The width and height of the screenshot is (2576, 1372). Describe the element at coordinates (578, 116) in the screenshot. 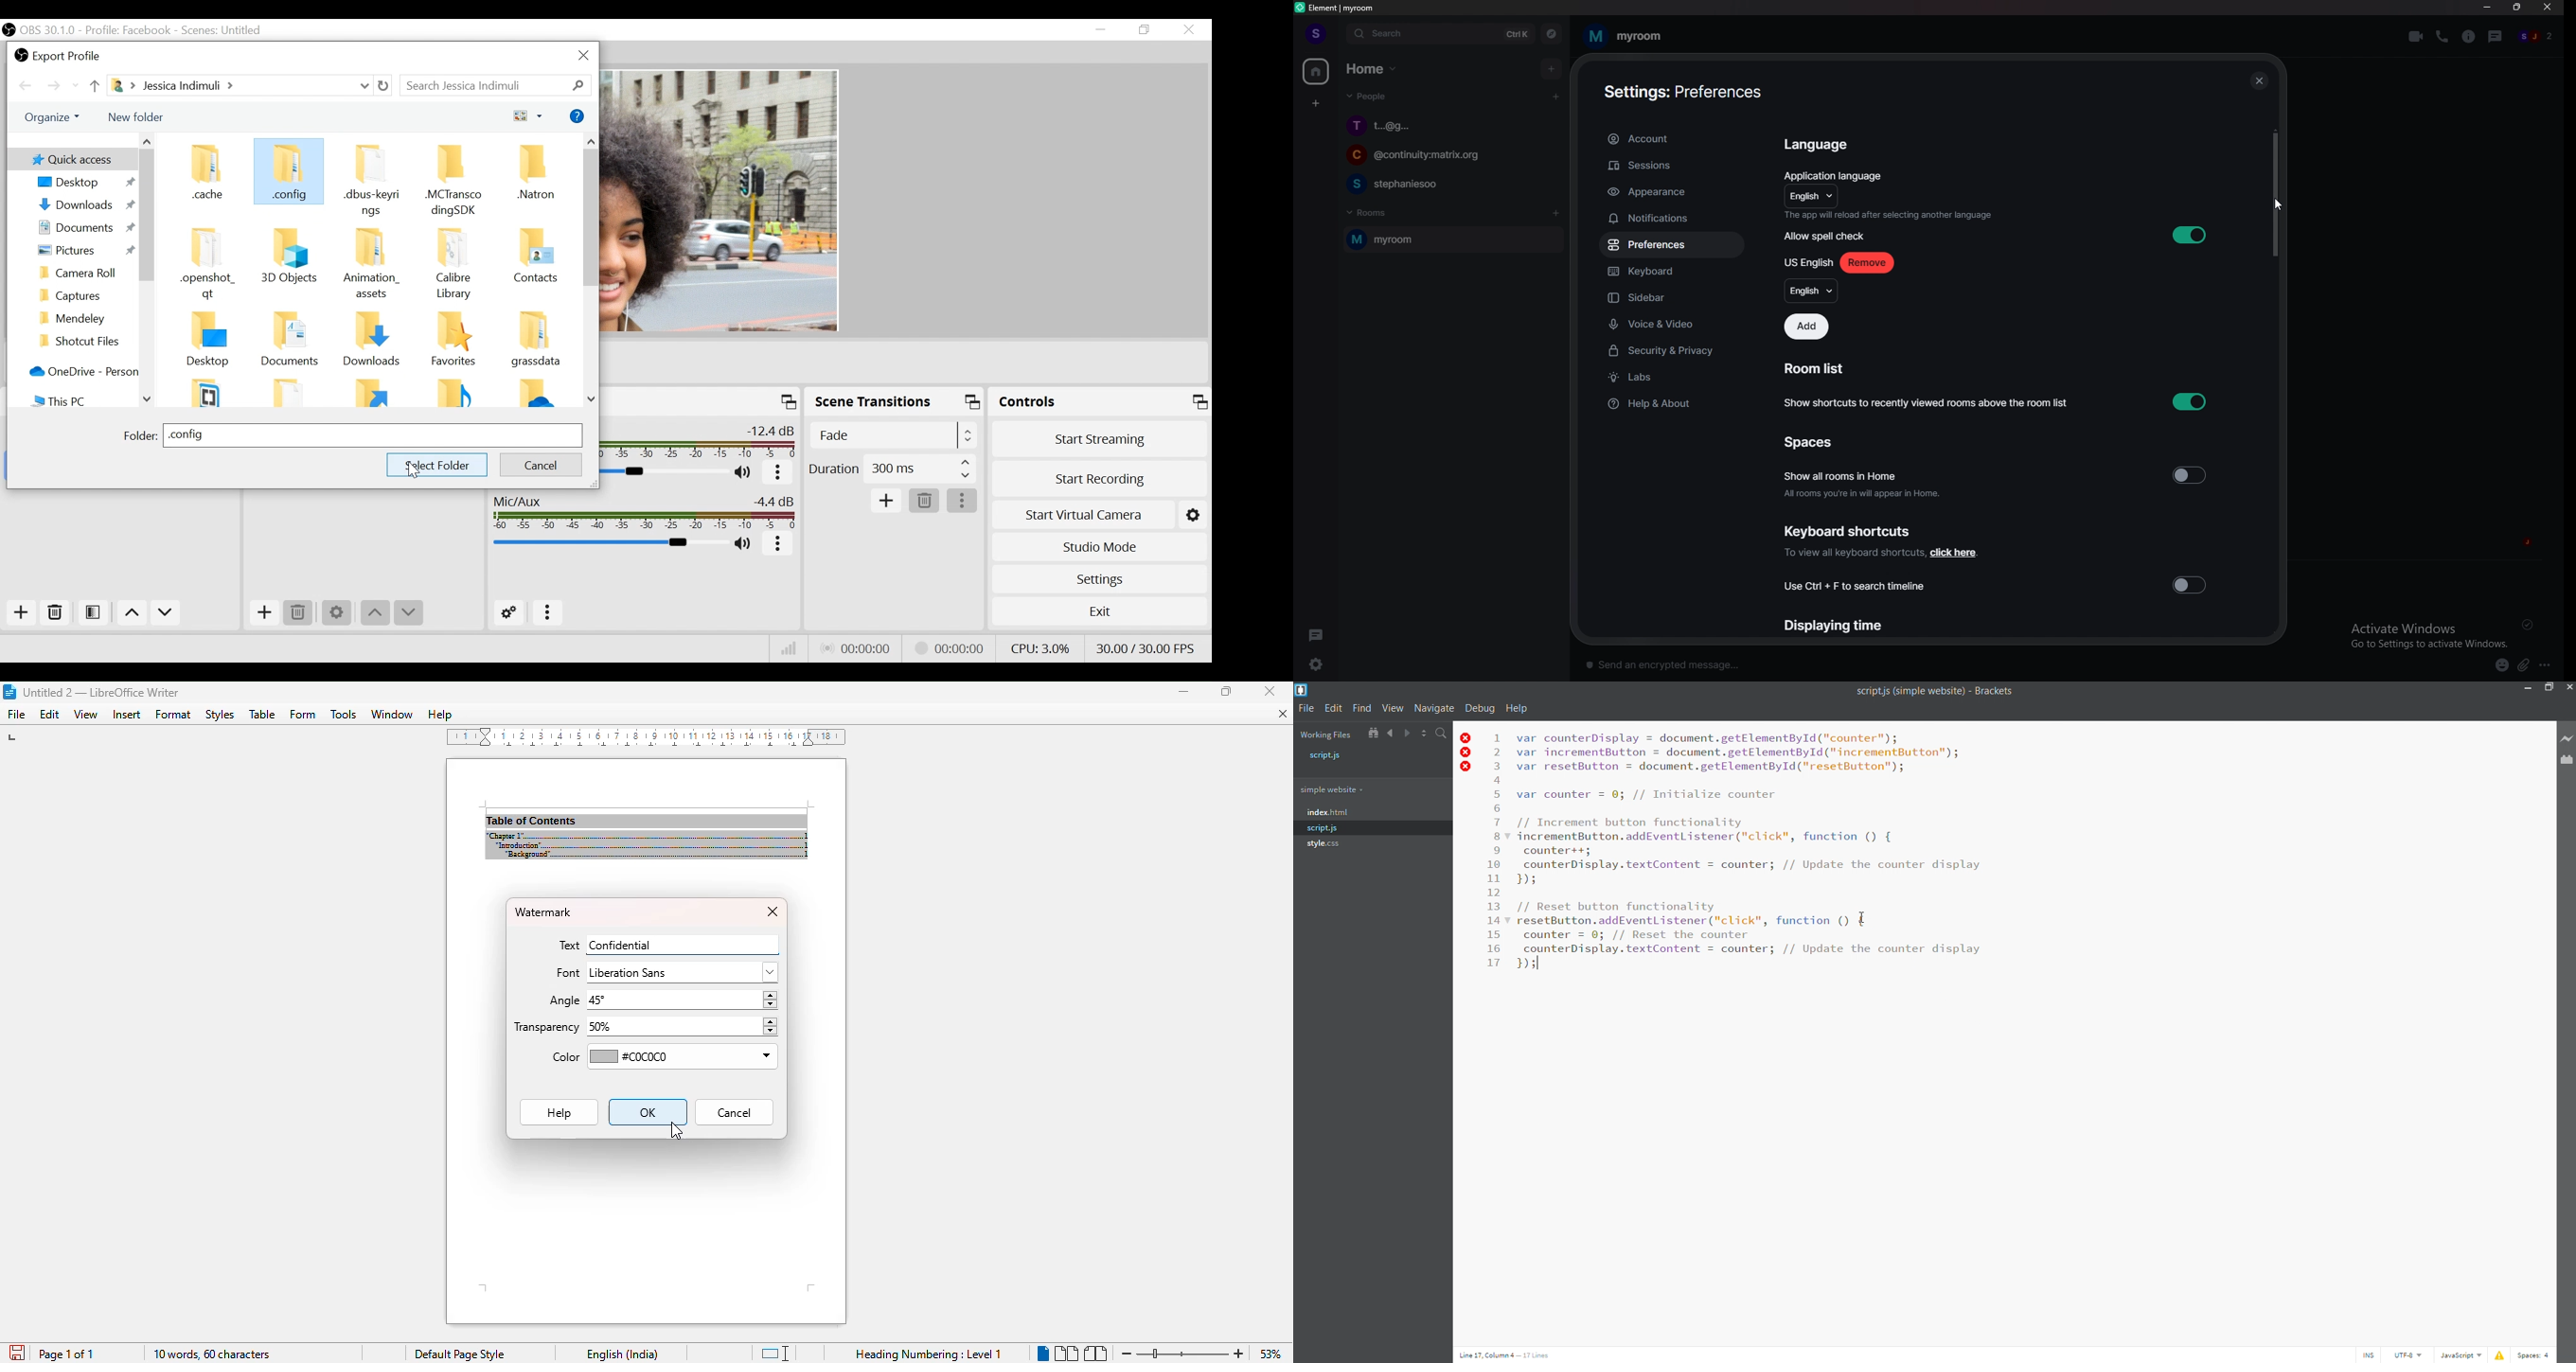

I see `Help` at that location.